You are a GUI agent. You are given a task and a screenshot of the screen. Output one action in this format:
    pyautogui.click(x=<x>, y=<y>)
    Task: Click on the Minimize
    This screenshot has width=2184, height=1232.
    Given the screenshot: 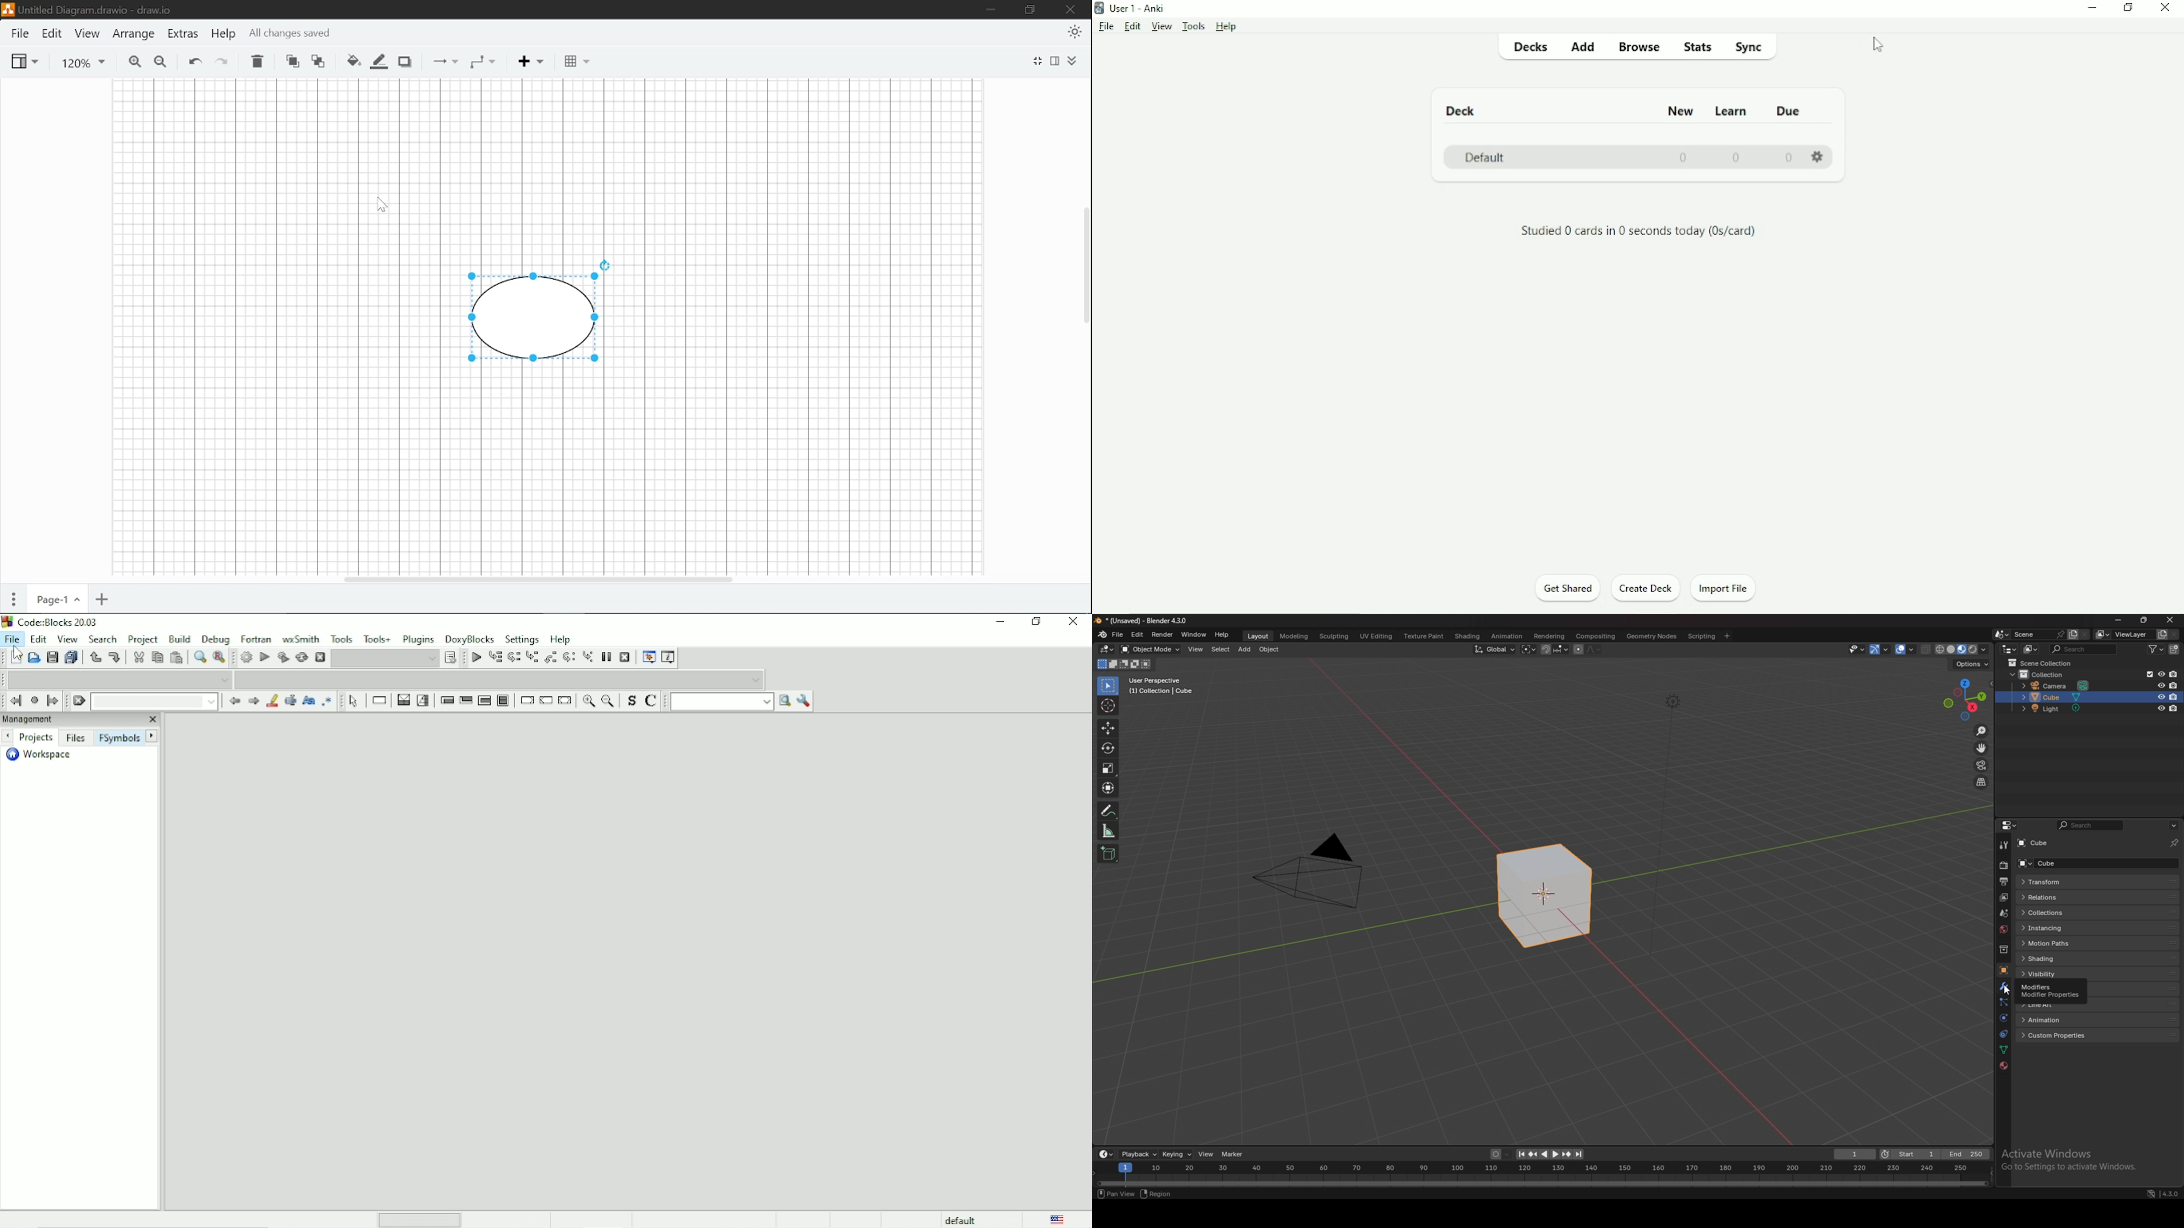 What is the action you would take?
    pyautogui.click(x=2091, y=9)
    